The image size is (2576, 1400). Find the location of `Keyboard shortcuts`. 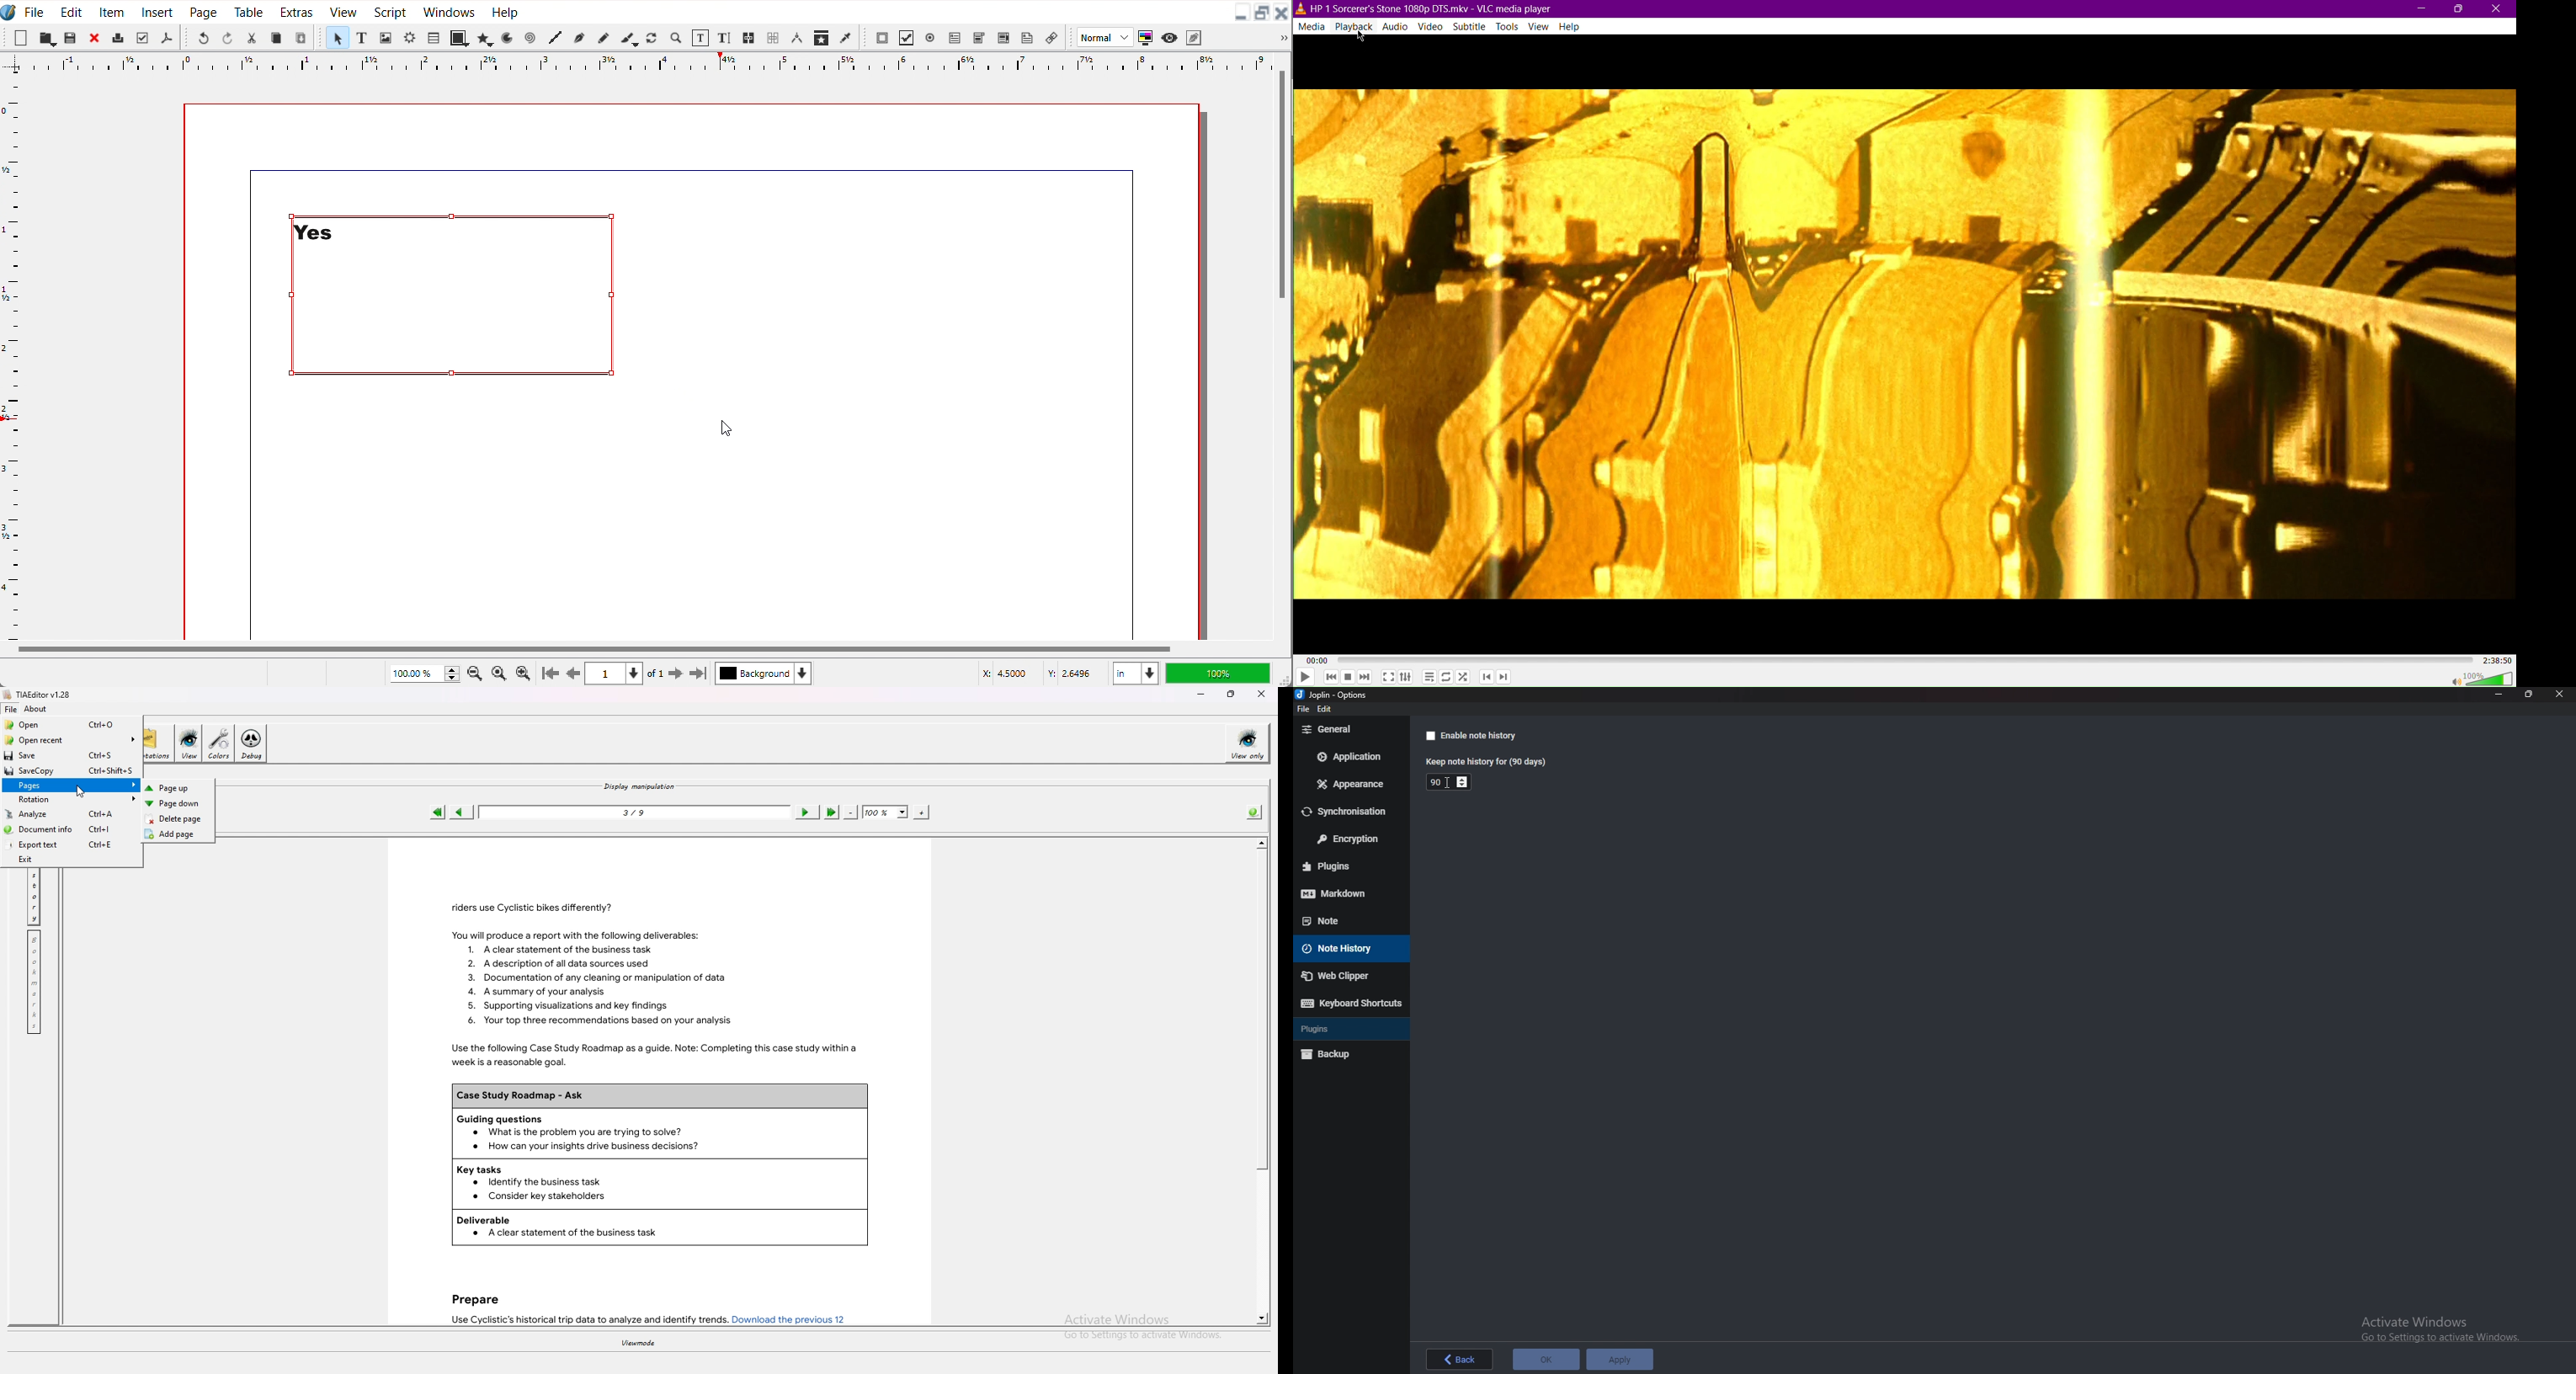

Keyboard shortcuts is located at coordinates (1351, 1003).